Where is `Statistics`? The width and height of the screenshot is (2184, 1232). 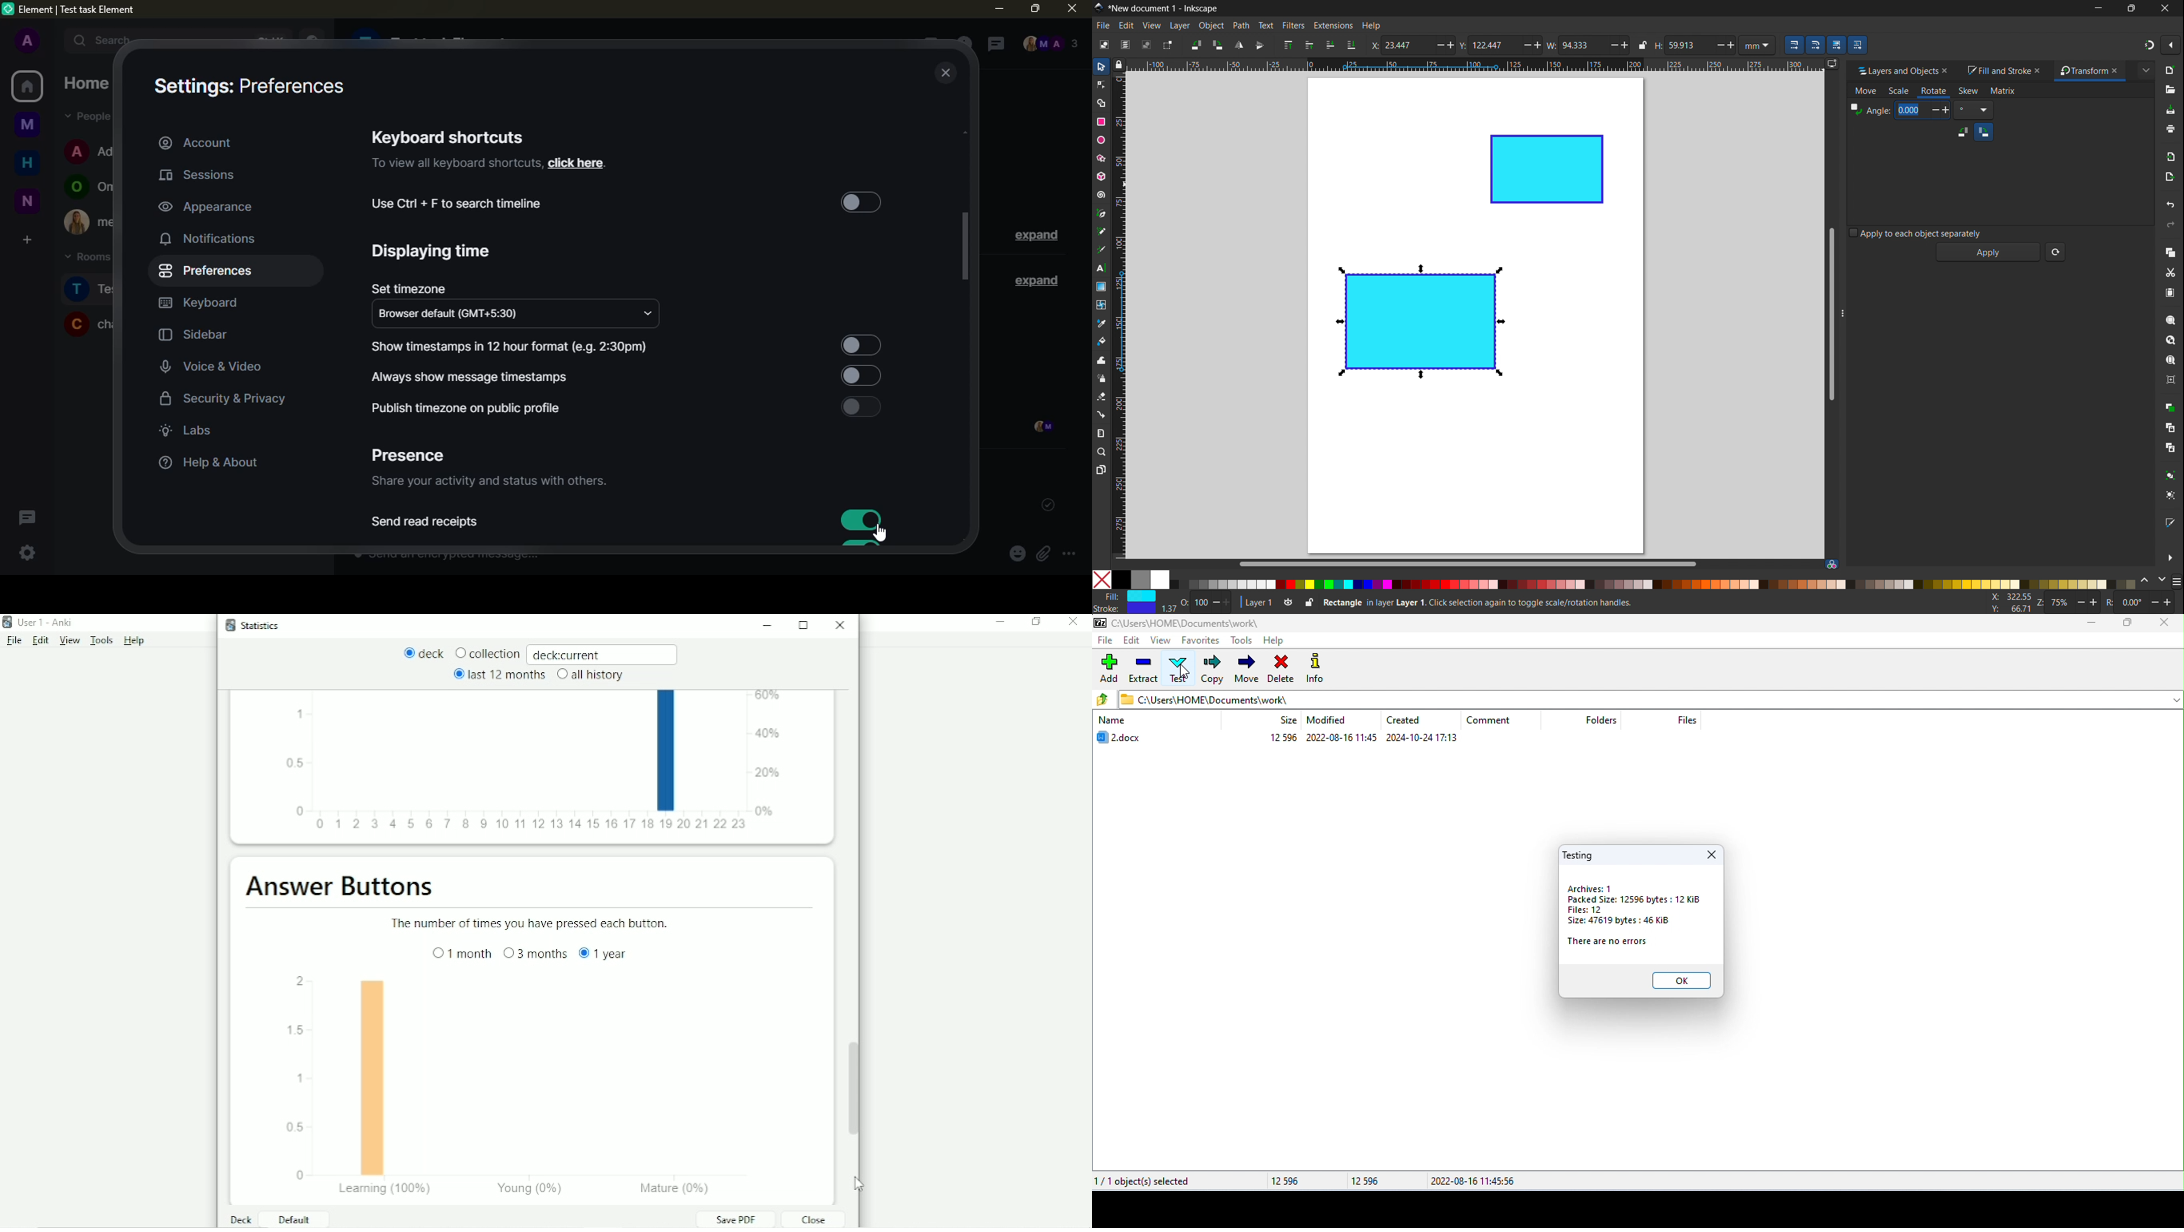
Statistics is located at coordinates (257, 625).